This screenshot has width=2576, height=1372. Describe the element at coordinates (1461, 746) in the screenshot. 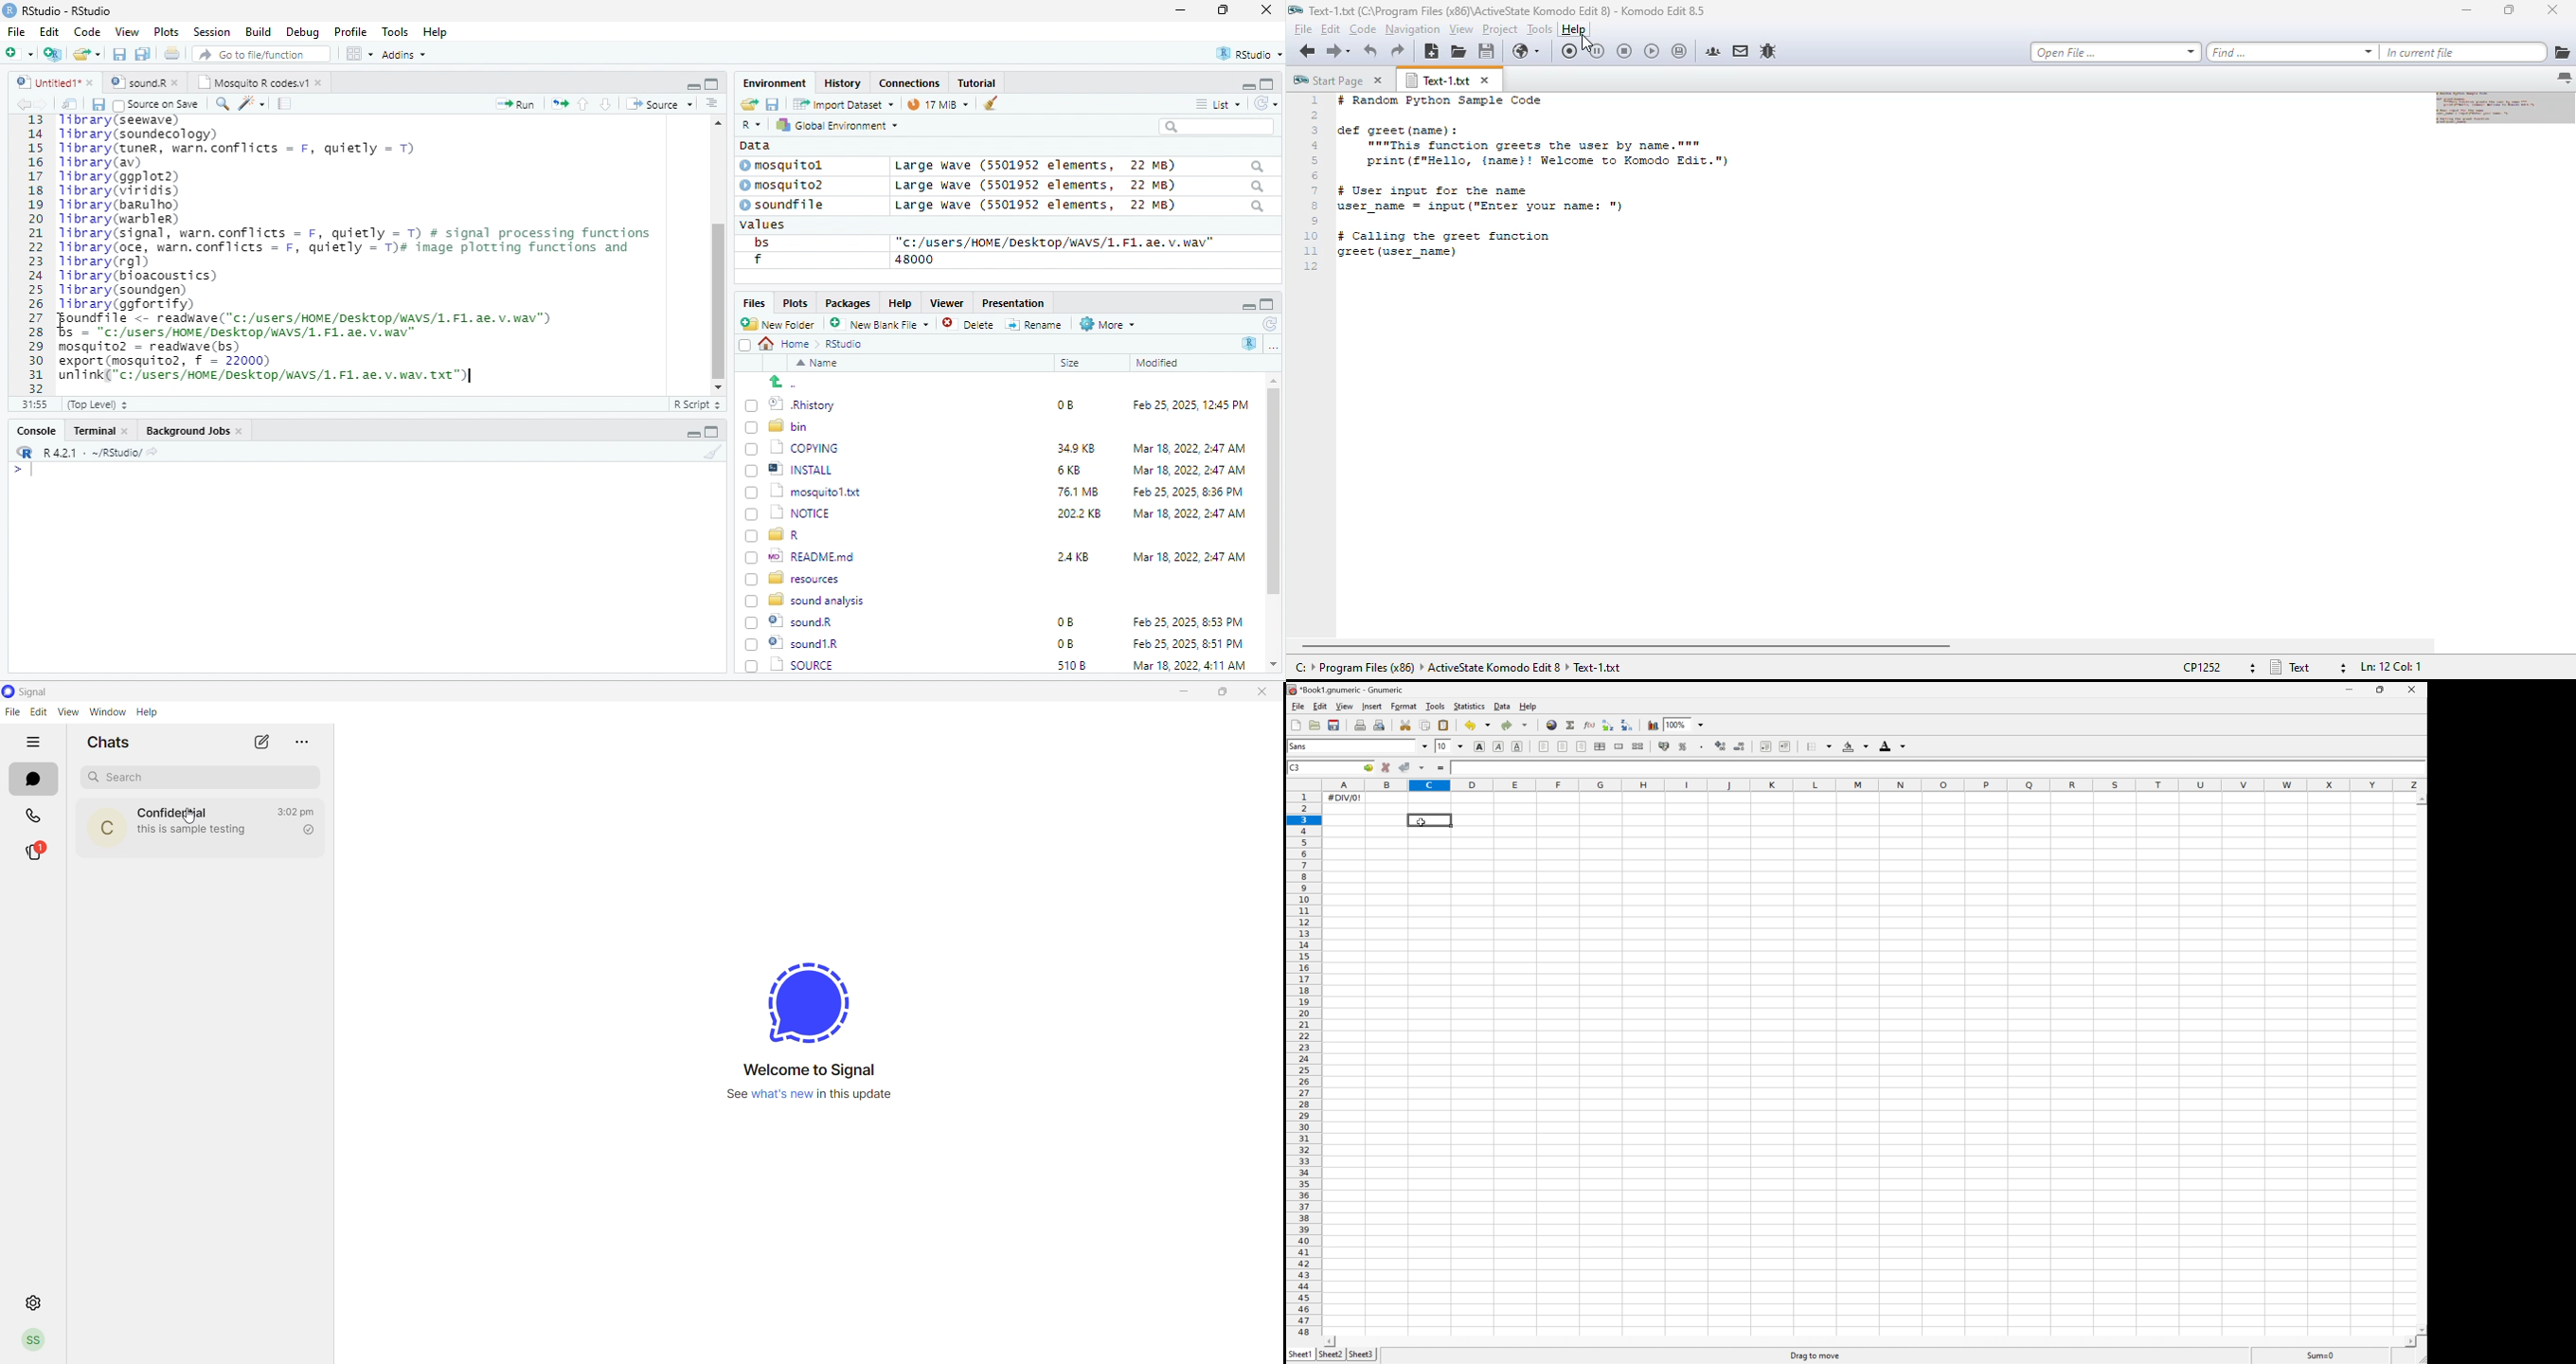

I see `Drop down` at that location.